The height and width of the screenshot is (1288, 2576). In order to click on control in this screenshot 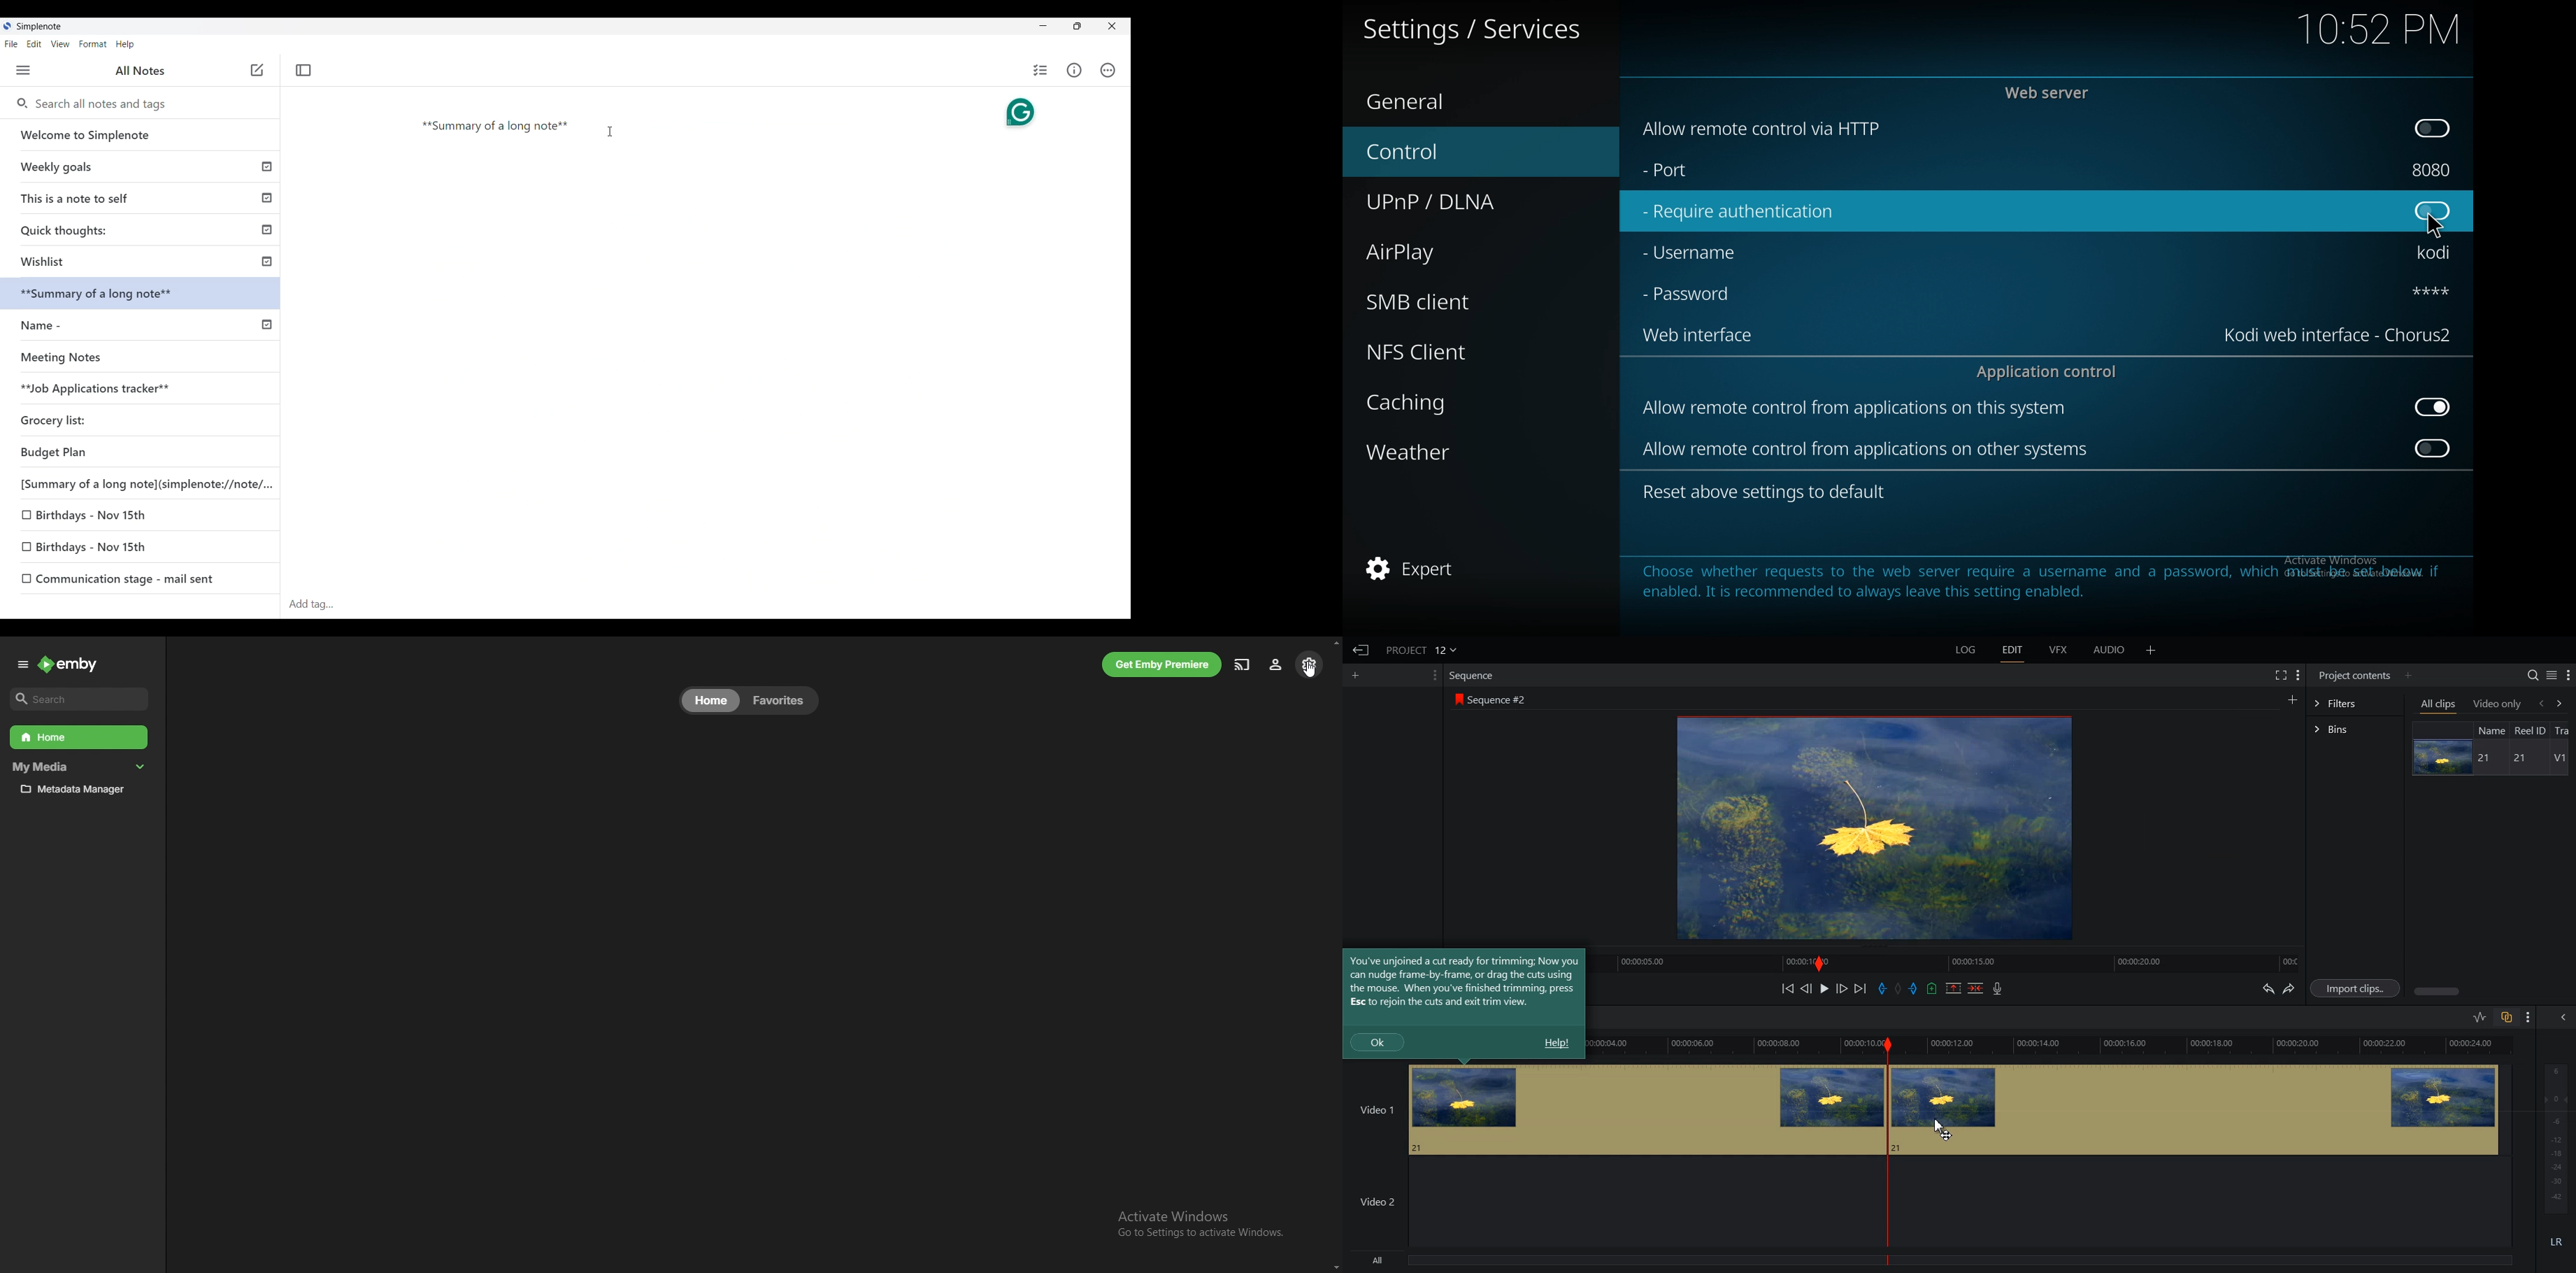, I will do `click(1463, 152)`.